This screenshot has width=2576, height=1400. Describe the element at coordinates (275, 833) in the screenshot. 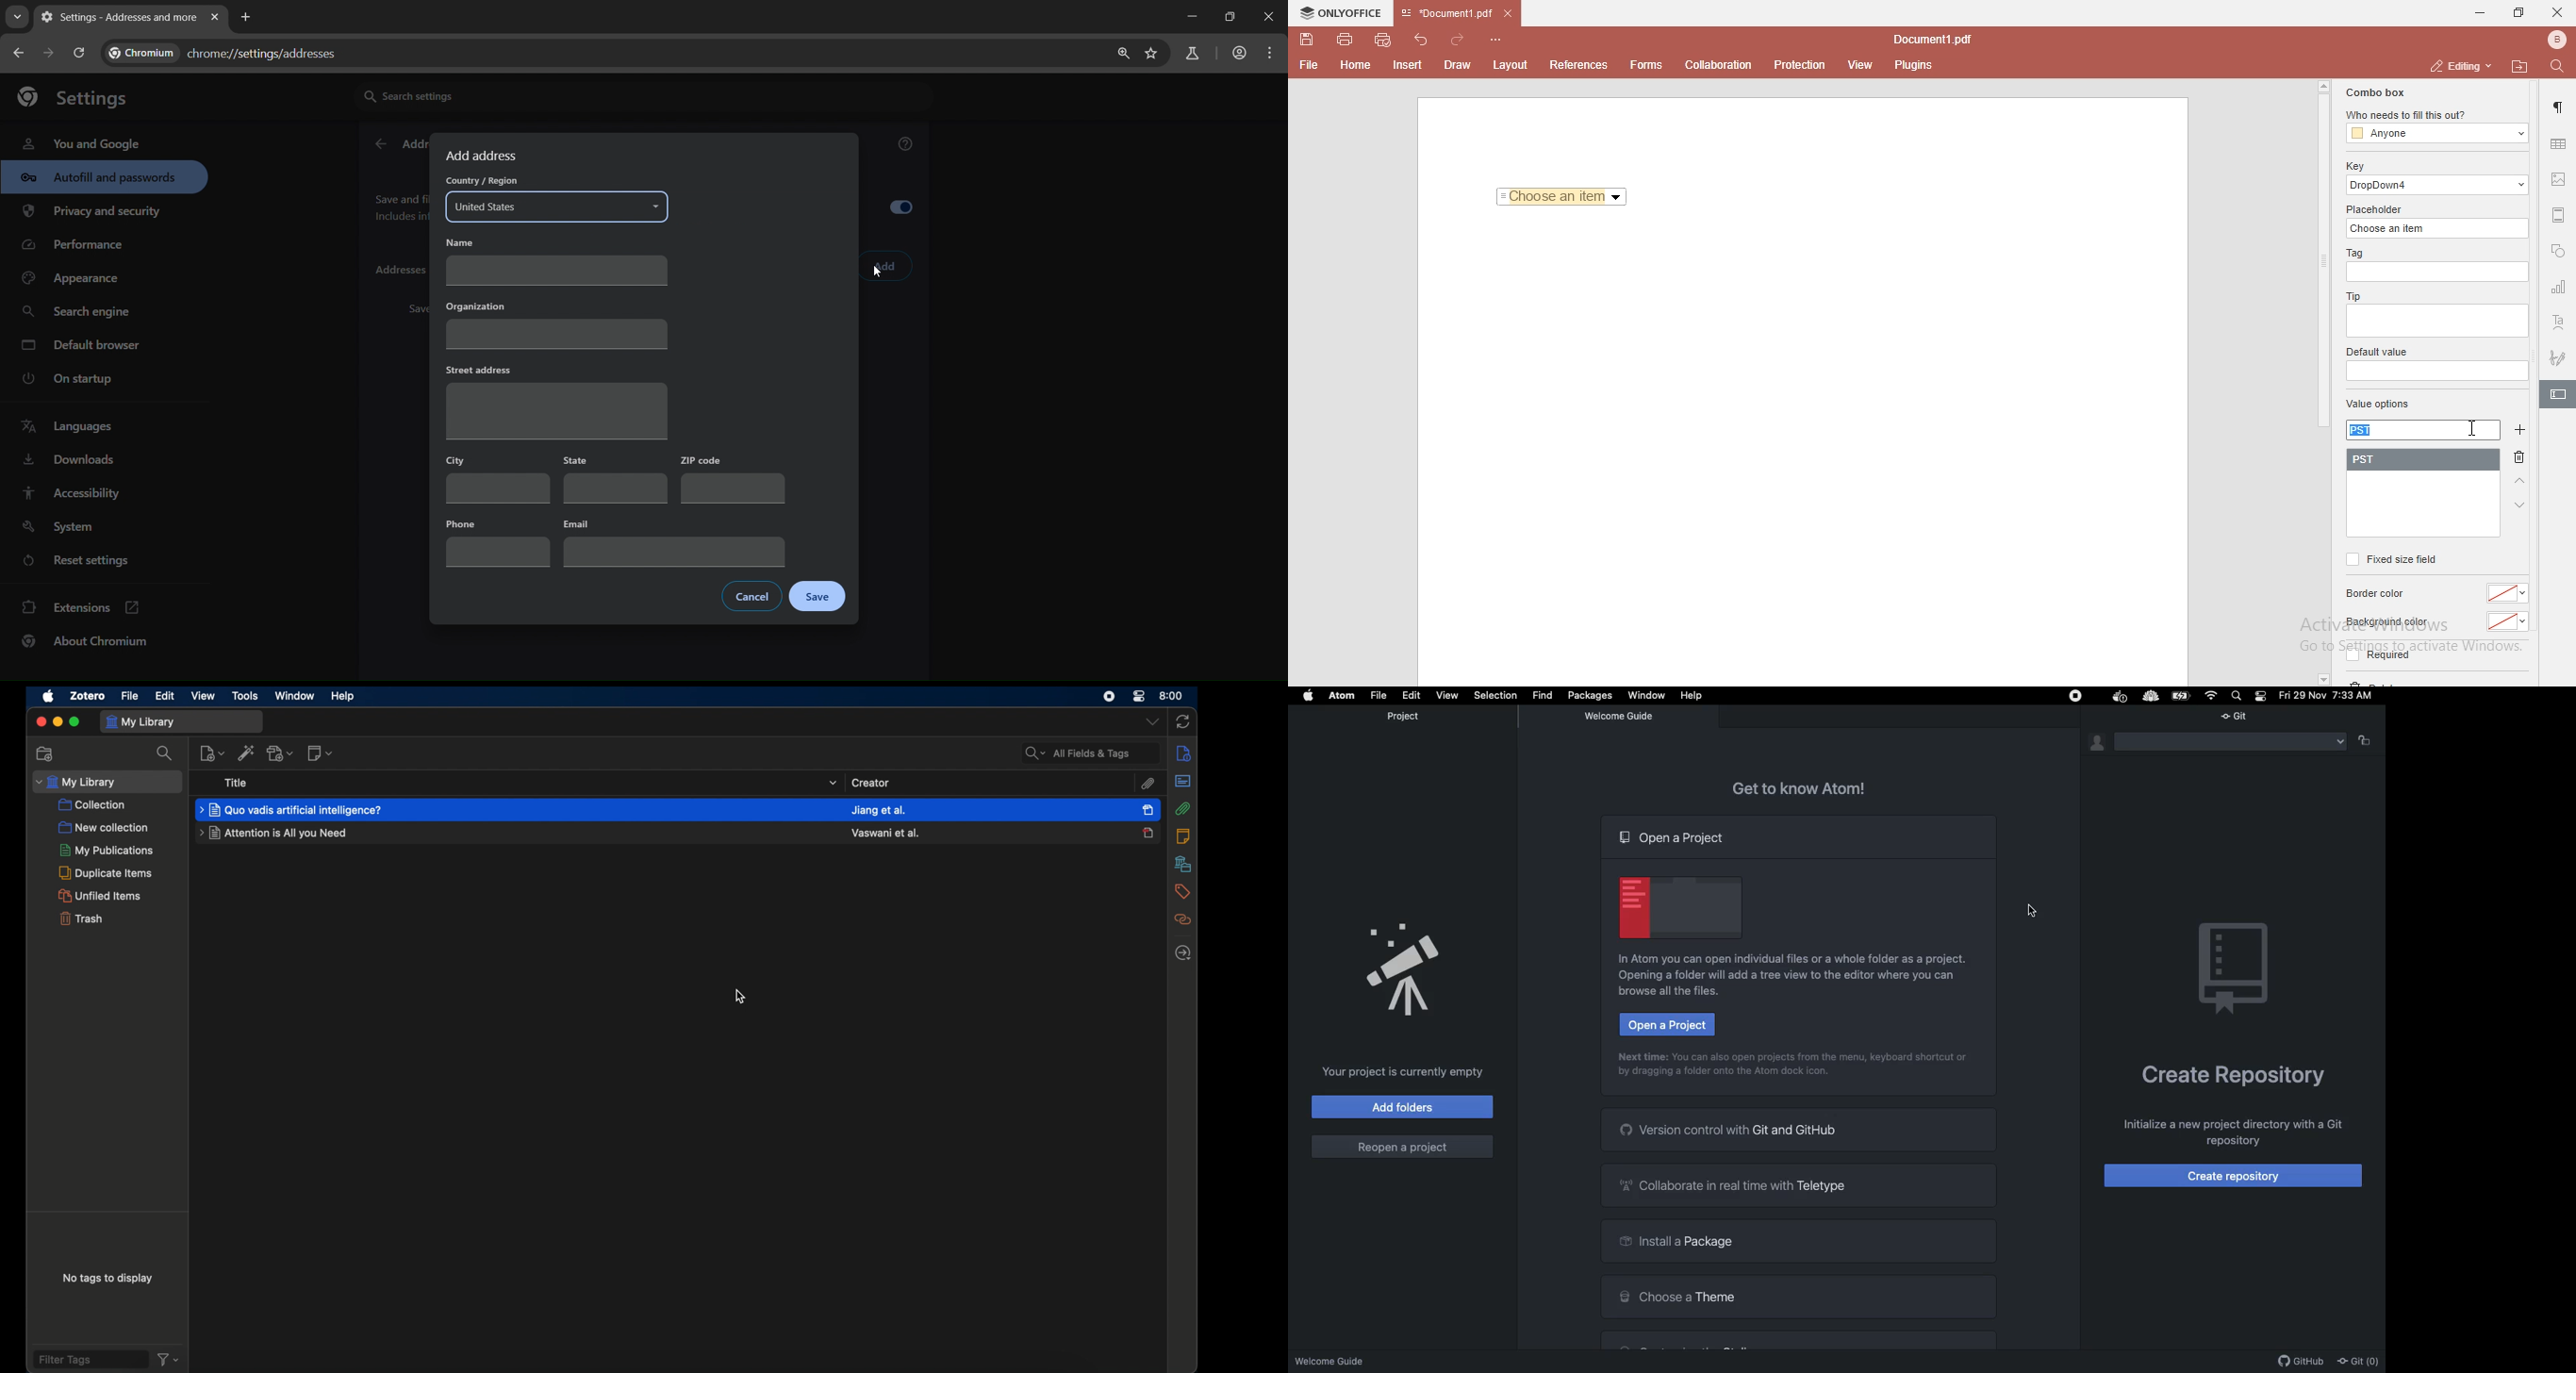

I see `item title` at that location.